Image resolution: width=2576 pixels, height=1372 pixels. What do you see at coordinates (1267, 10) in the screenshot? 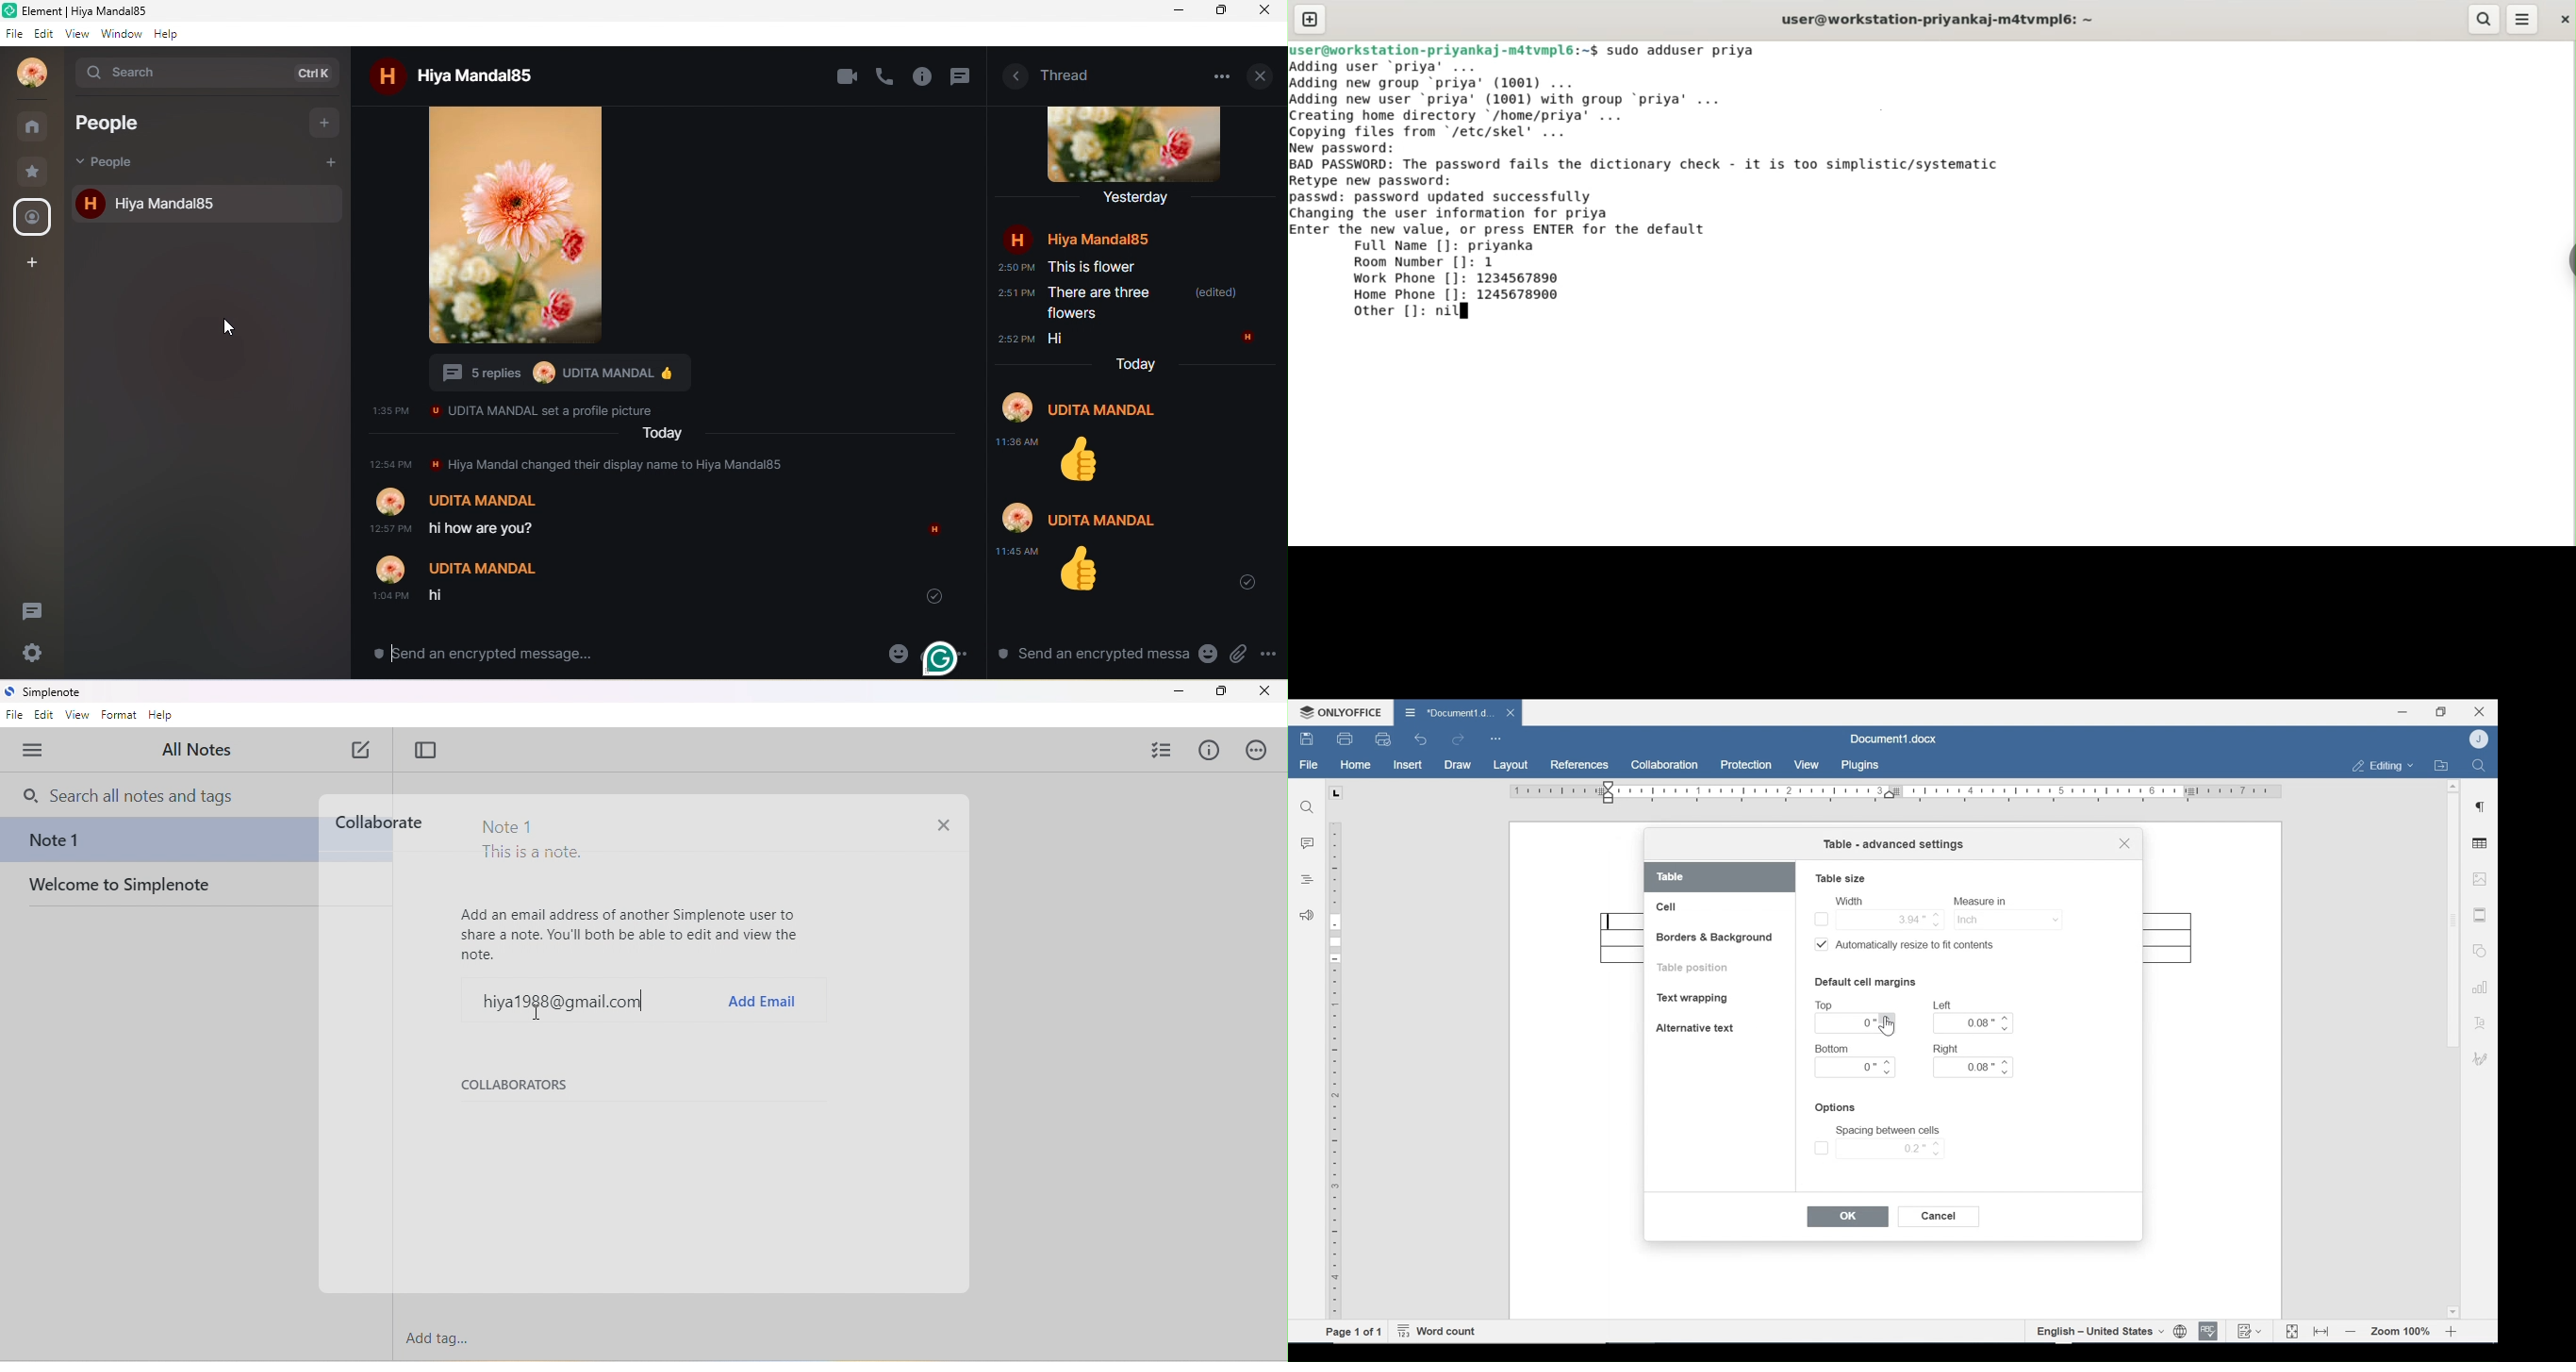
I see `close` at bounding box center [1267, 10].